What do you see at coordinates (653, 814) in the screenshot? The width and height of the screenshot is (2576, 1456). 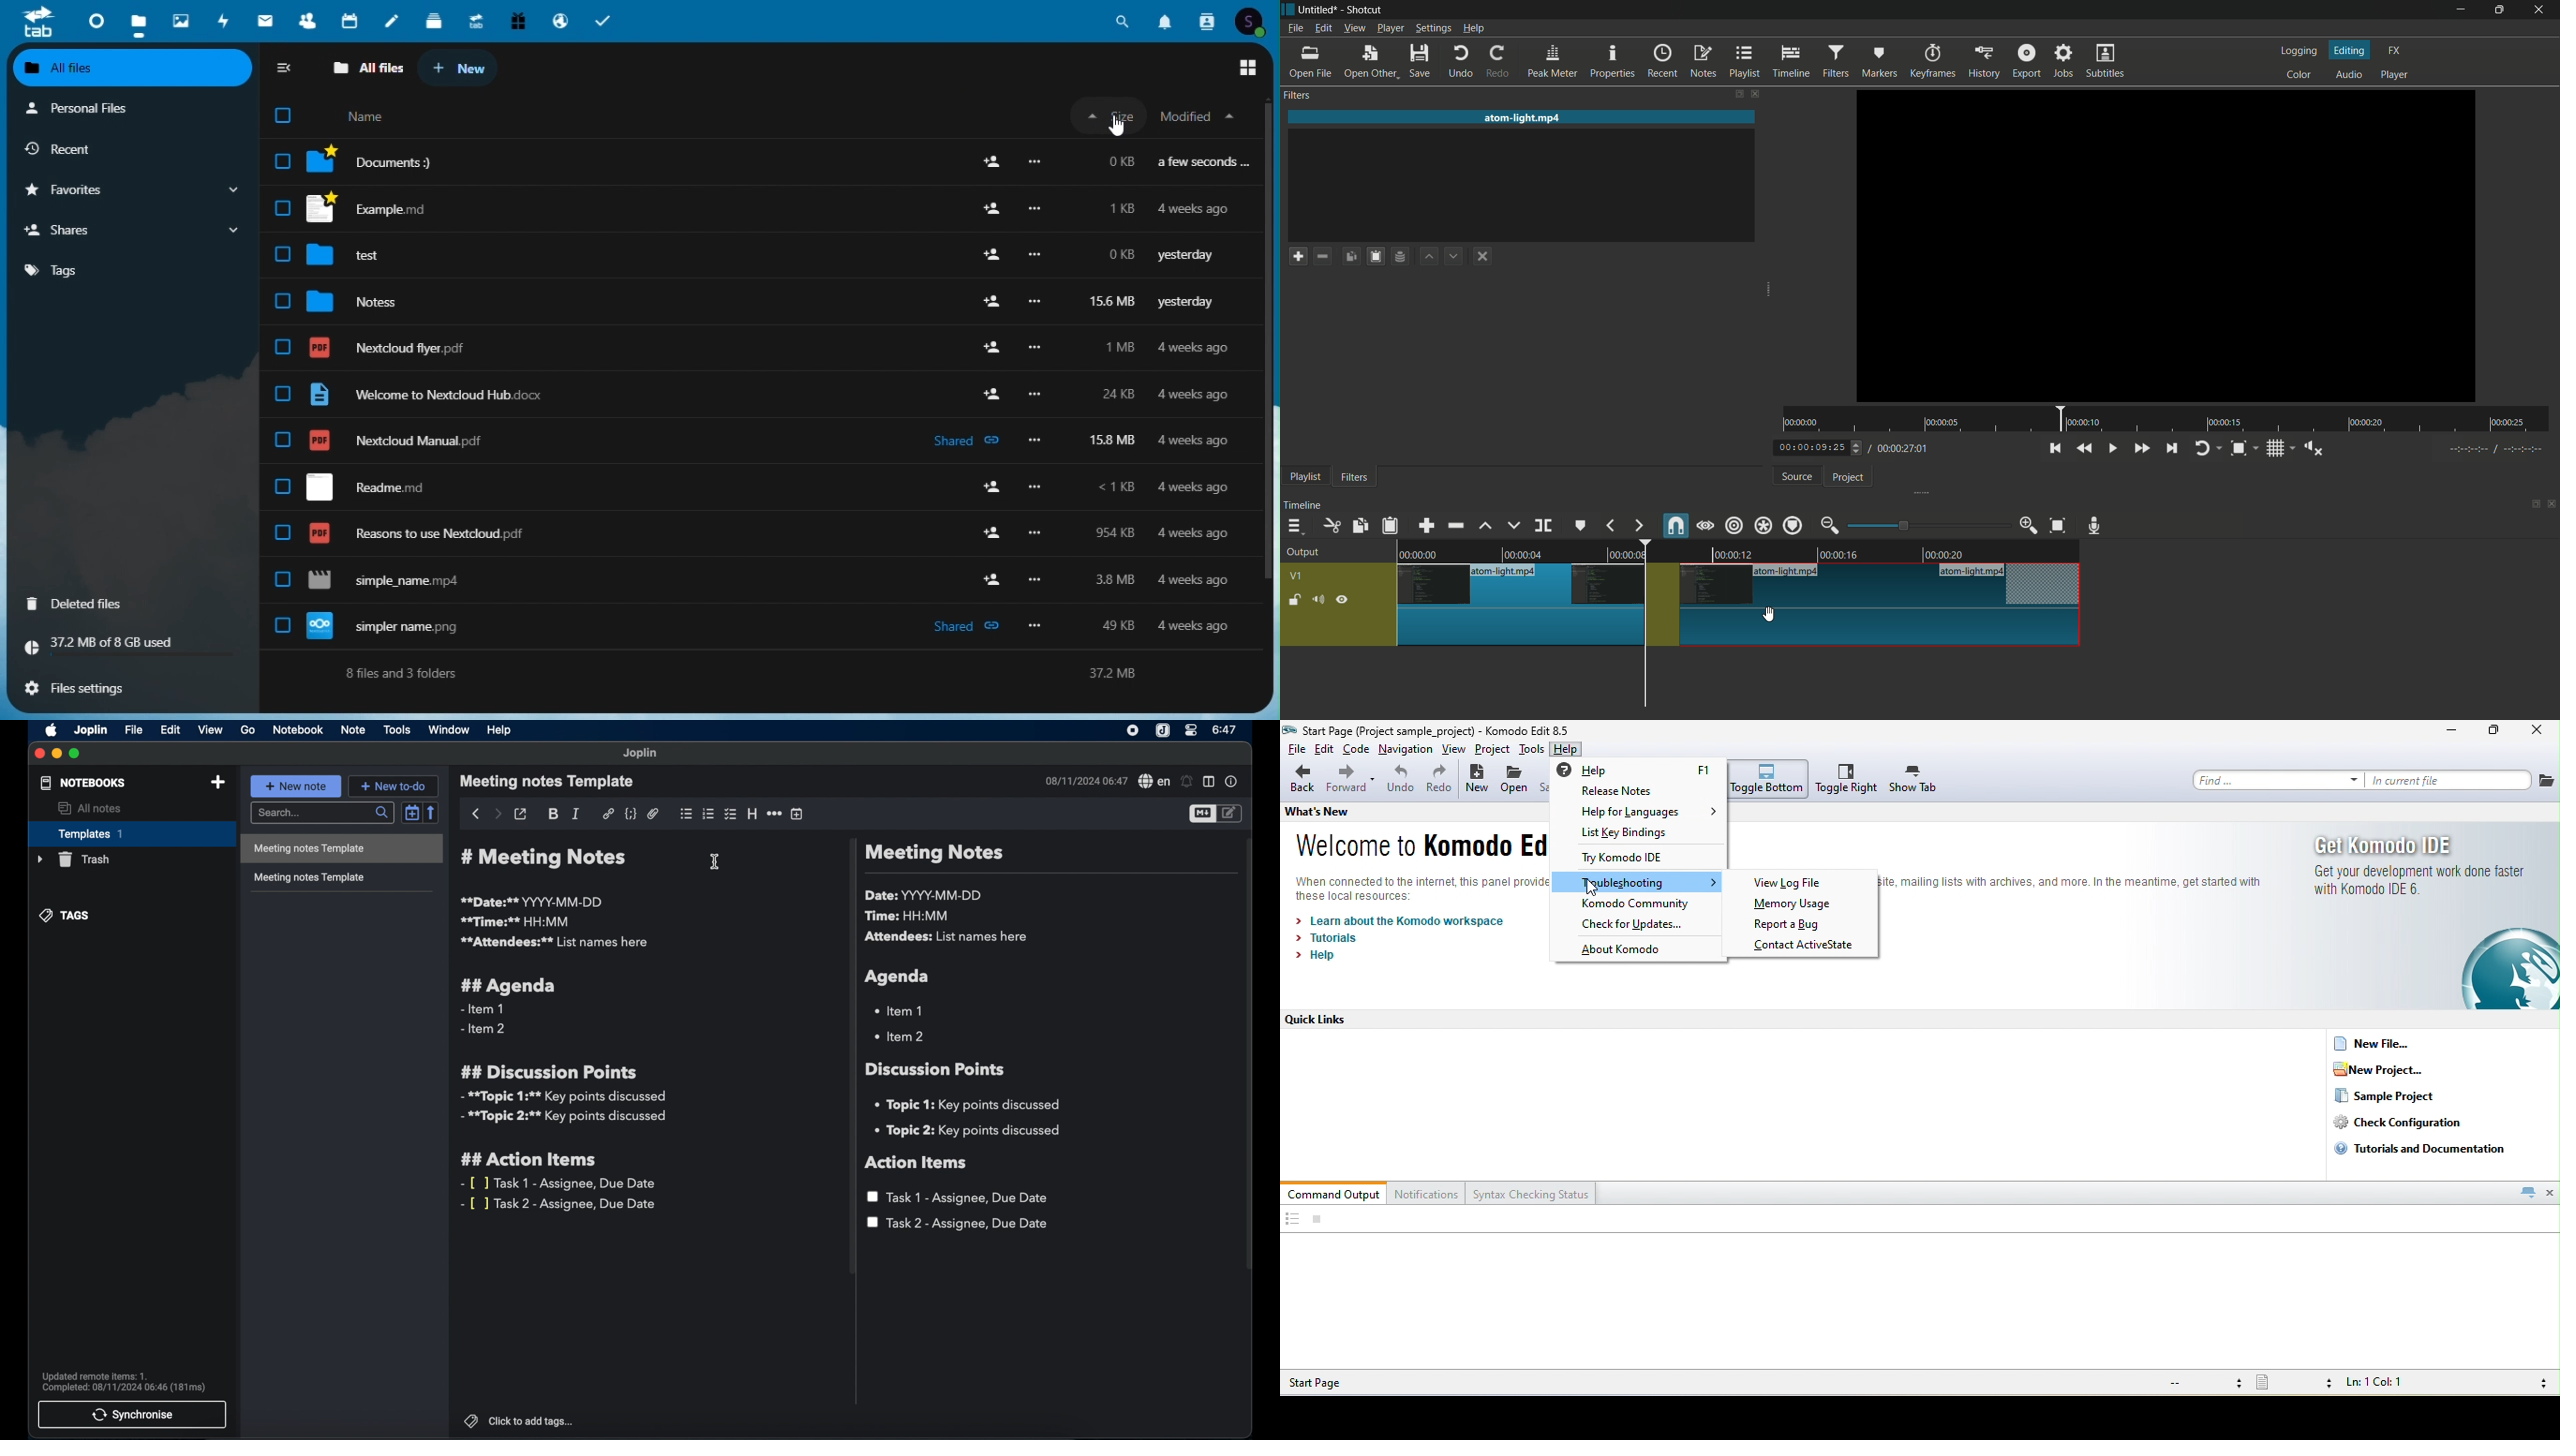 I see `attach file` at bounding box center [653, 814].